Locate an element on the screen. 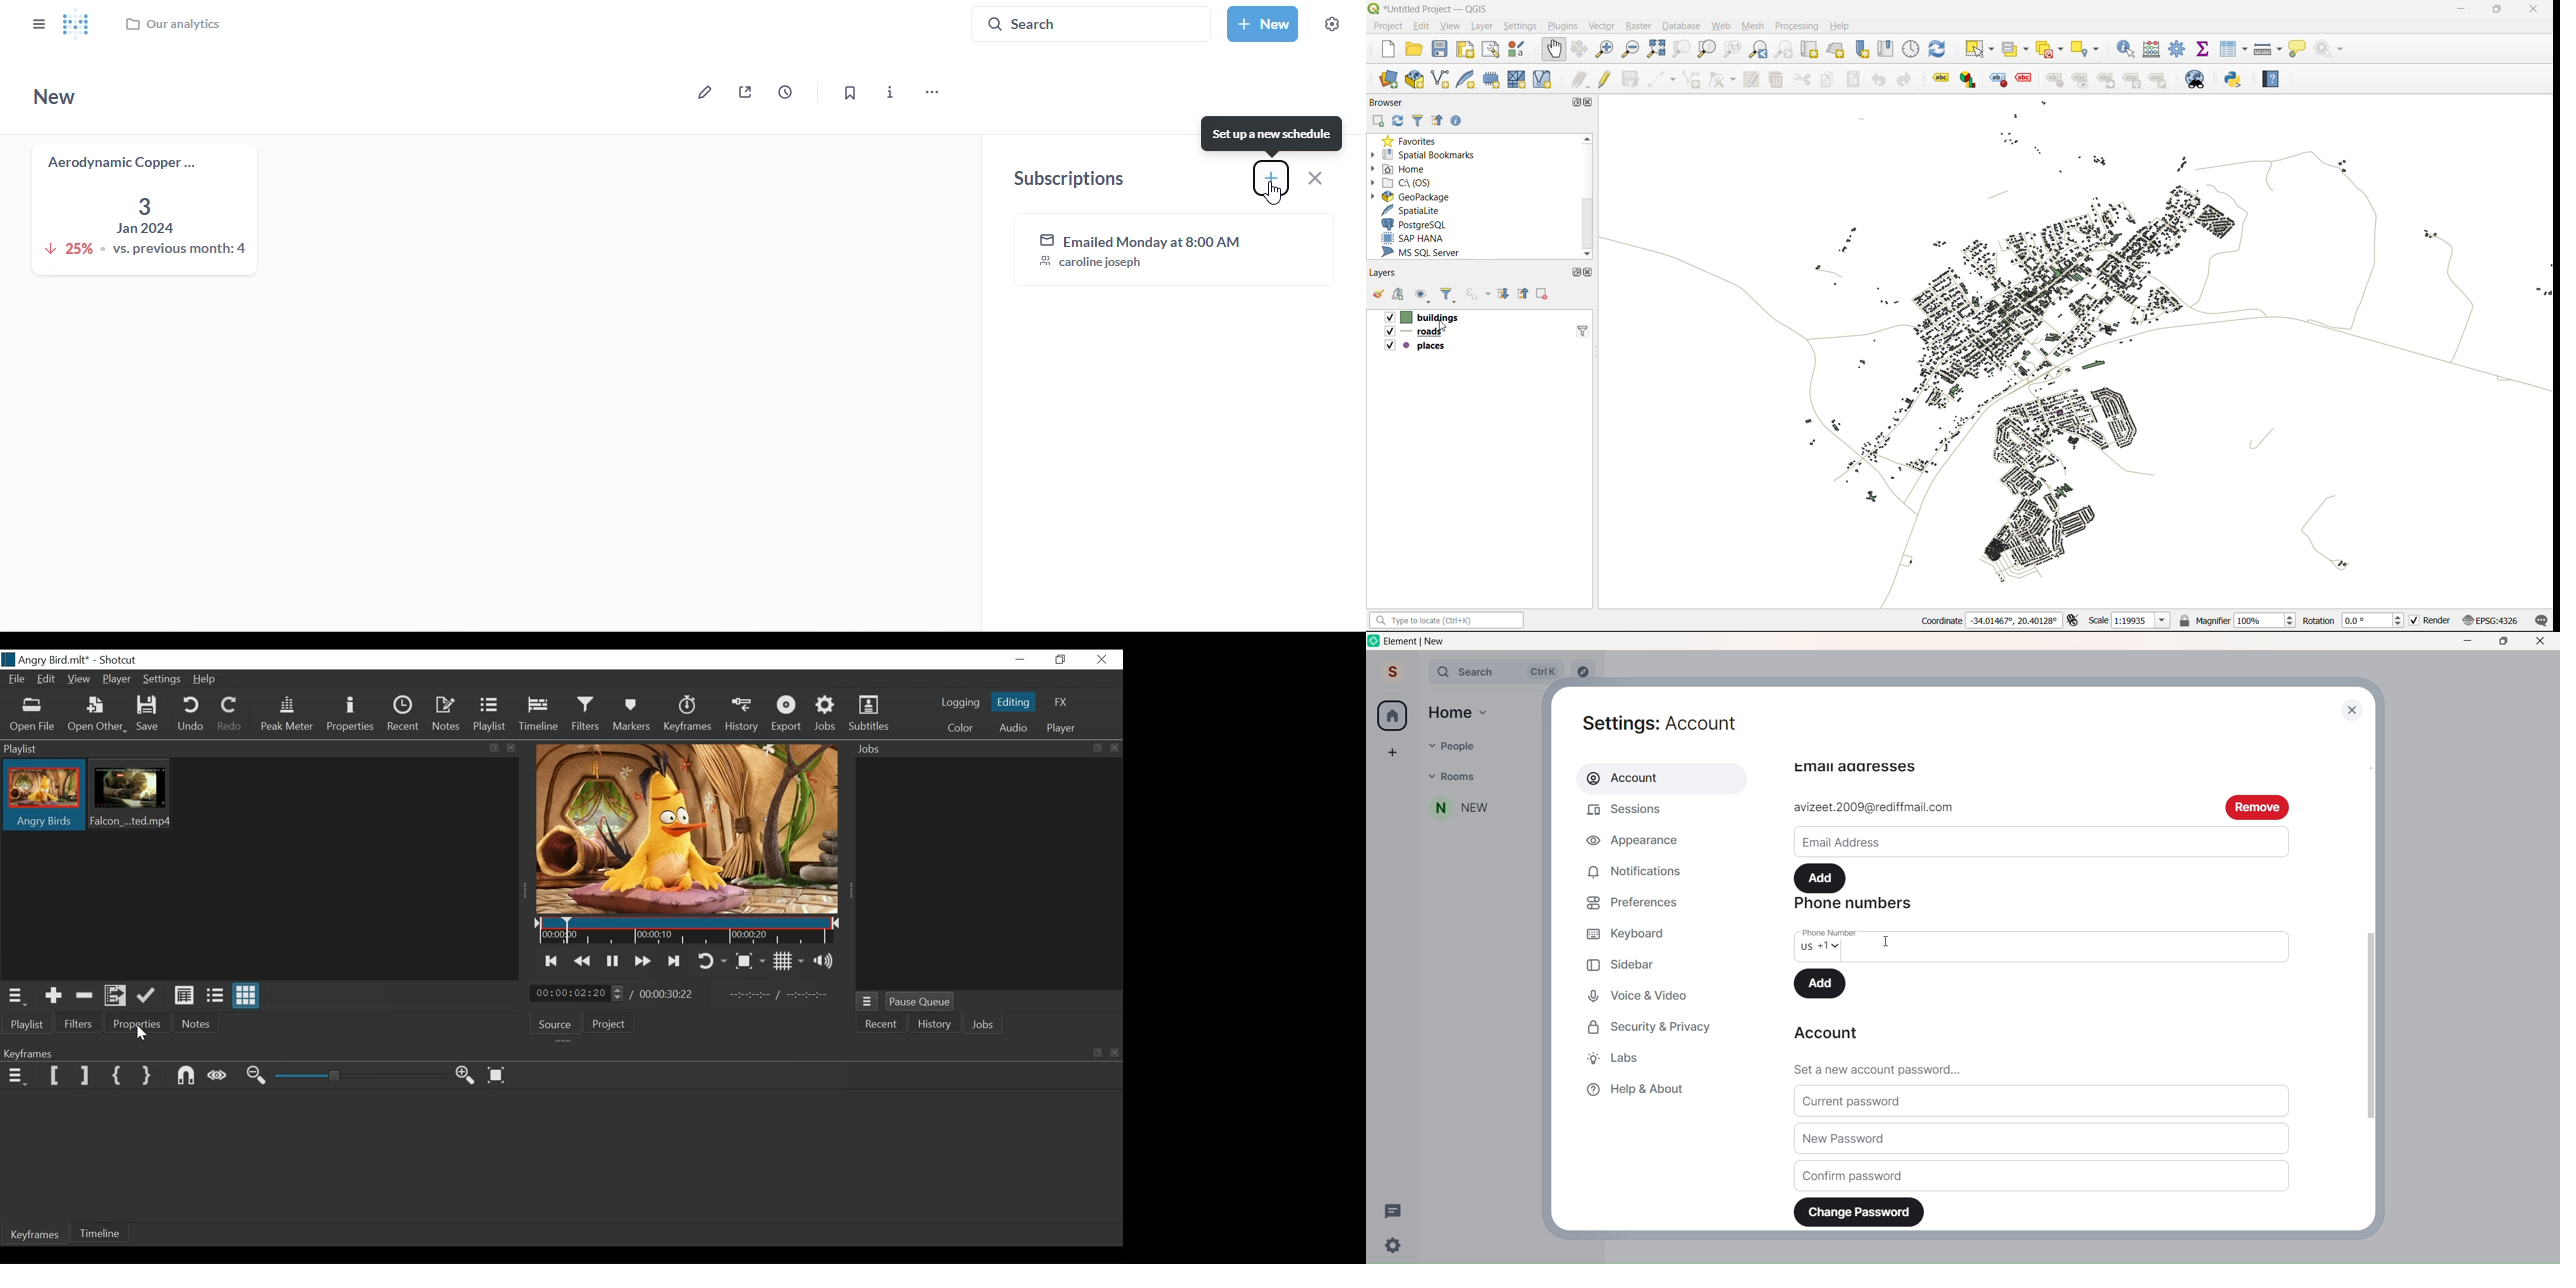  maximize is located at coordinates (1581, 101).